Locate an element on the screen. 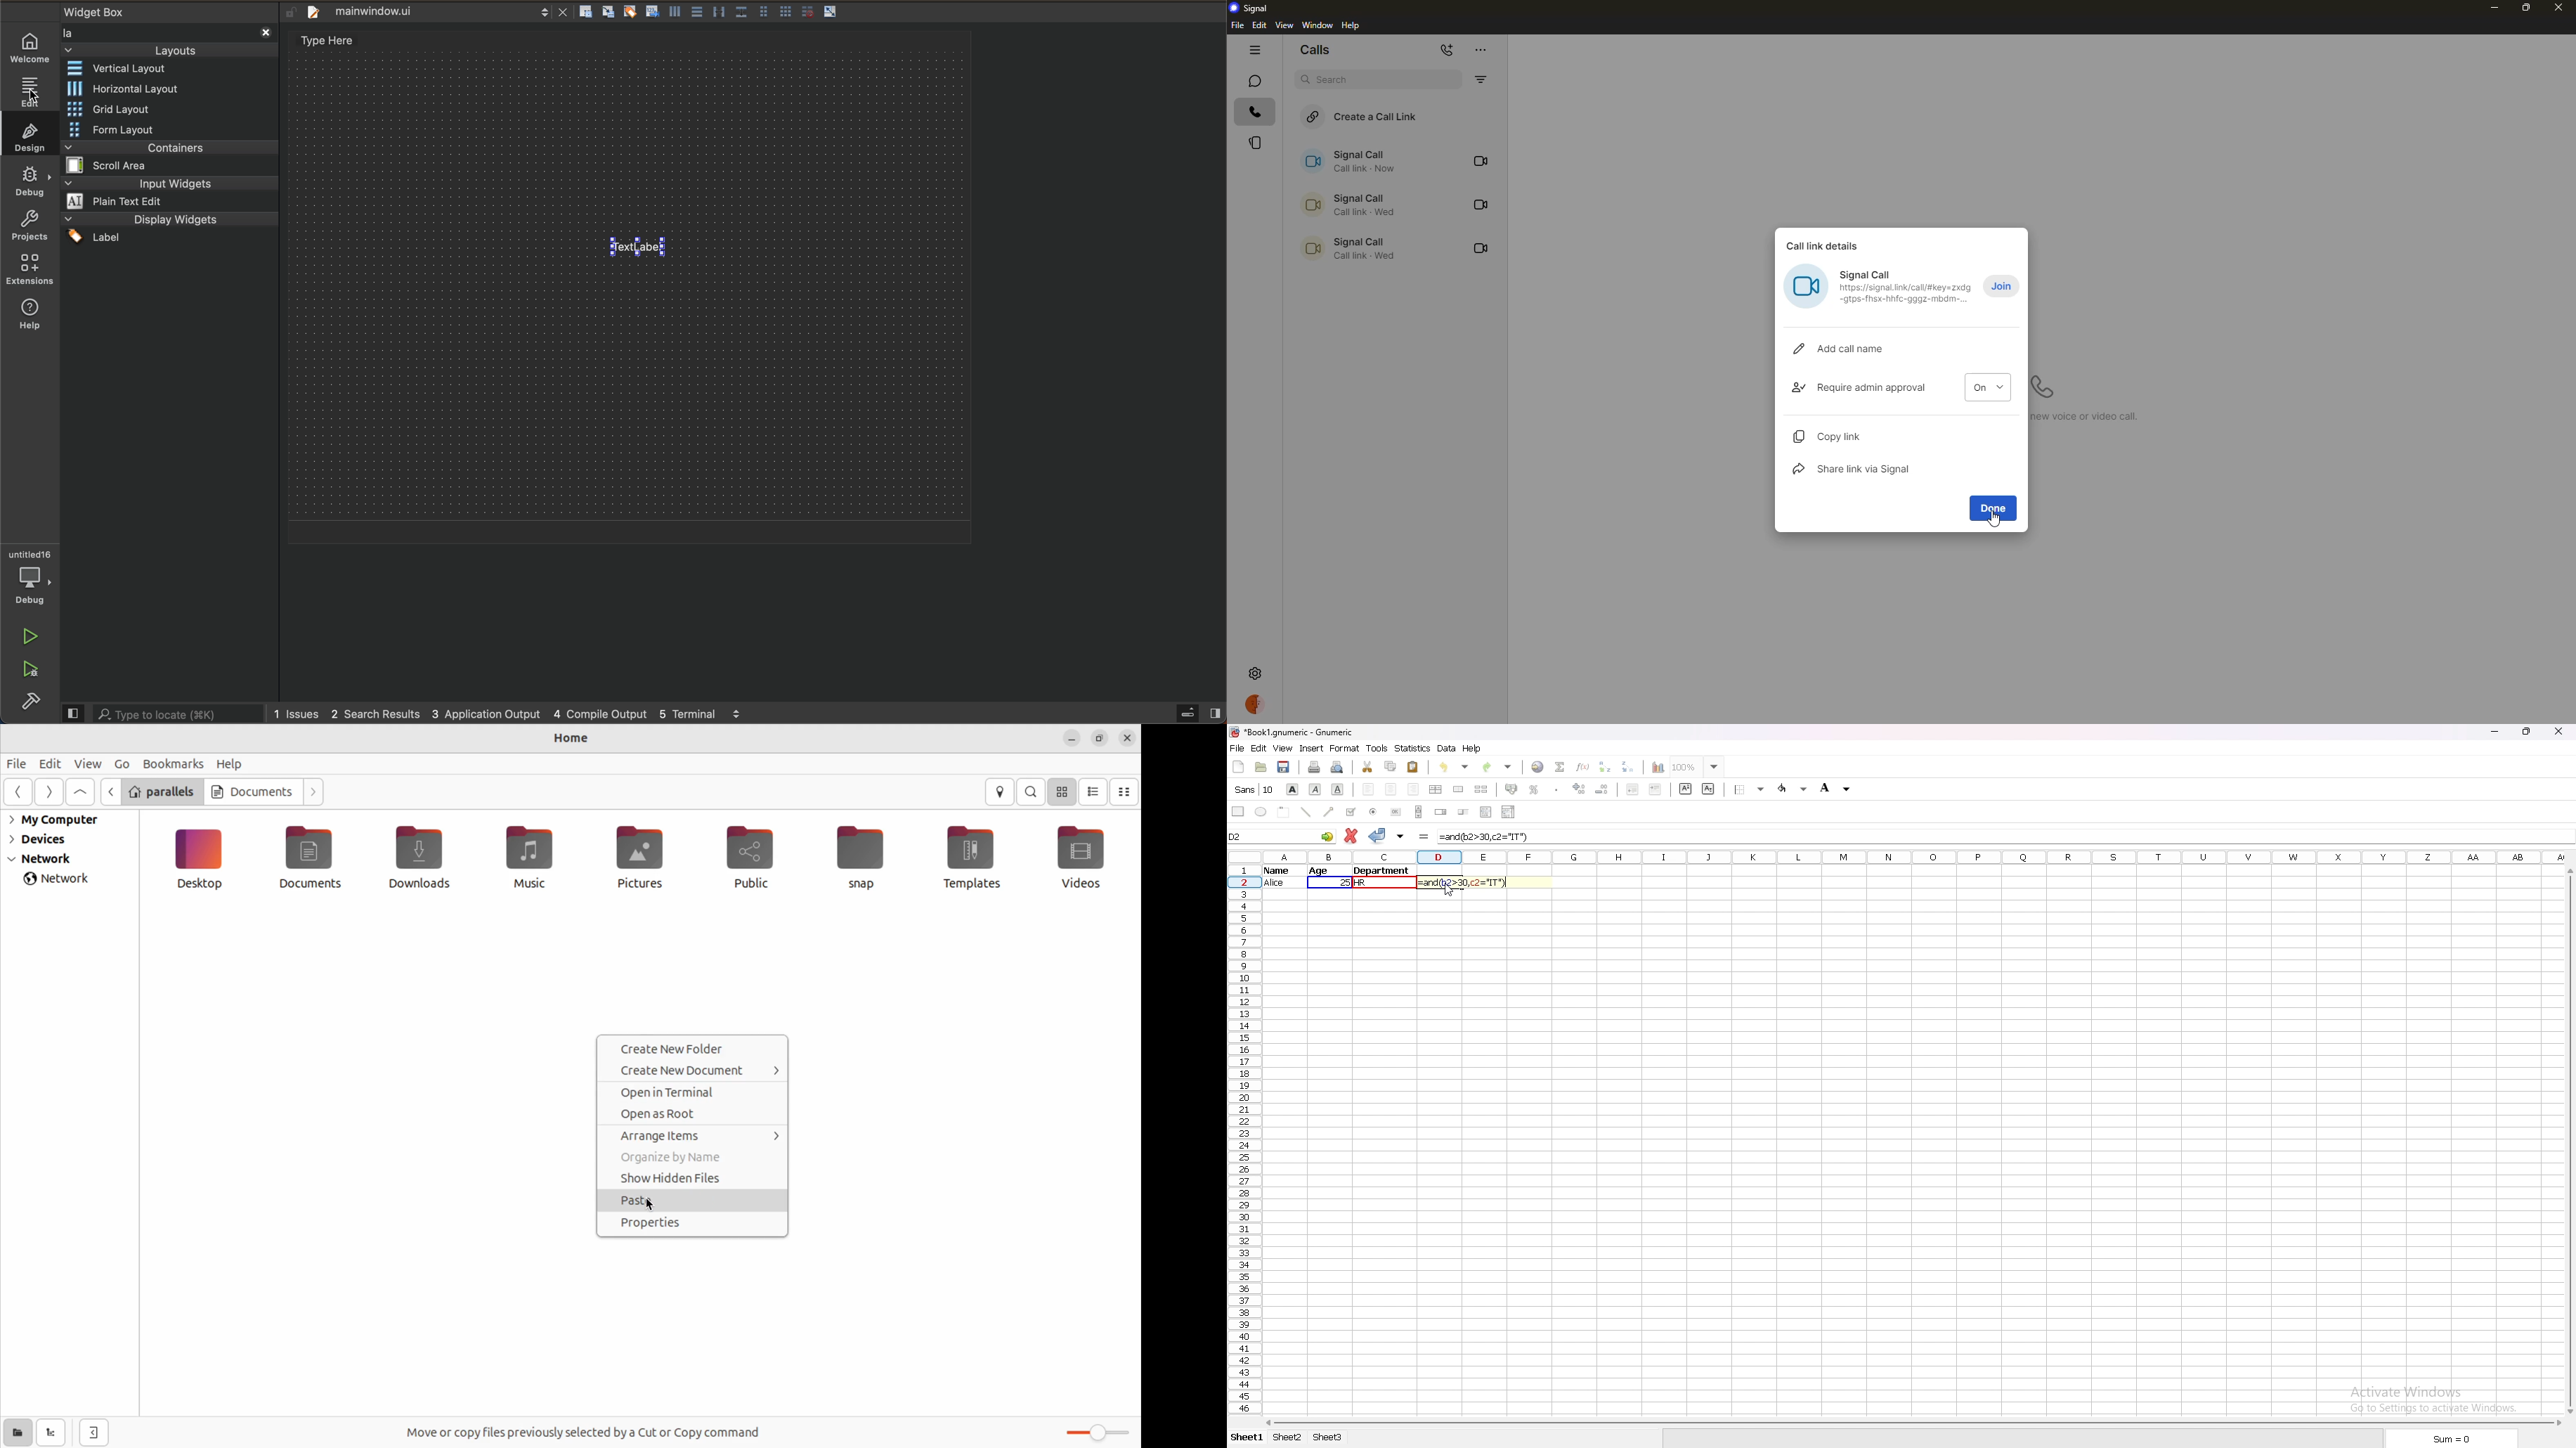 The height and width of the screenshot is (1456, 2576). radio button is located at coordinates (1373, 811).